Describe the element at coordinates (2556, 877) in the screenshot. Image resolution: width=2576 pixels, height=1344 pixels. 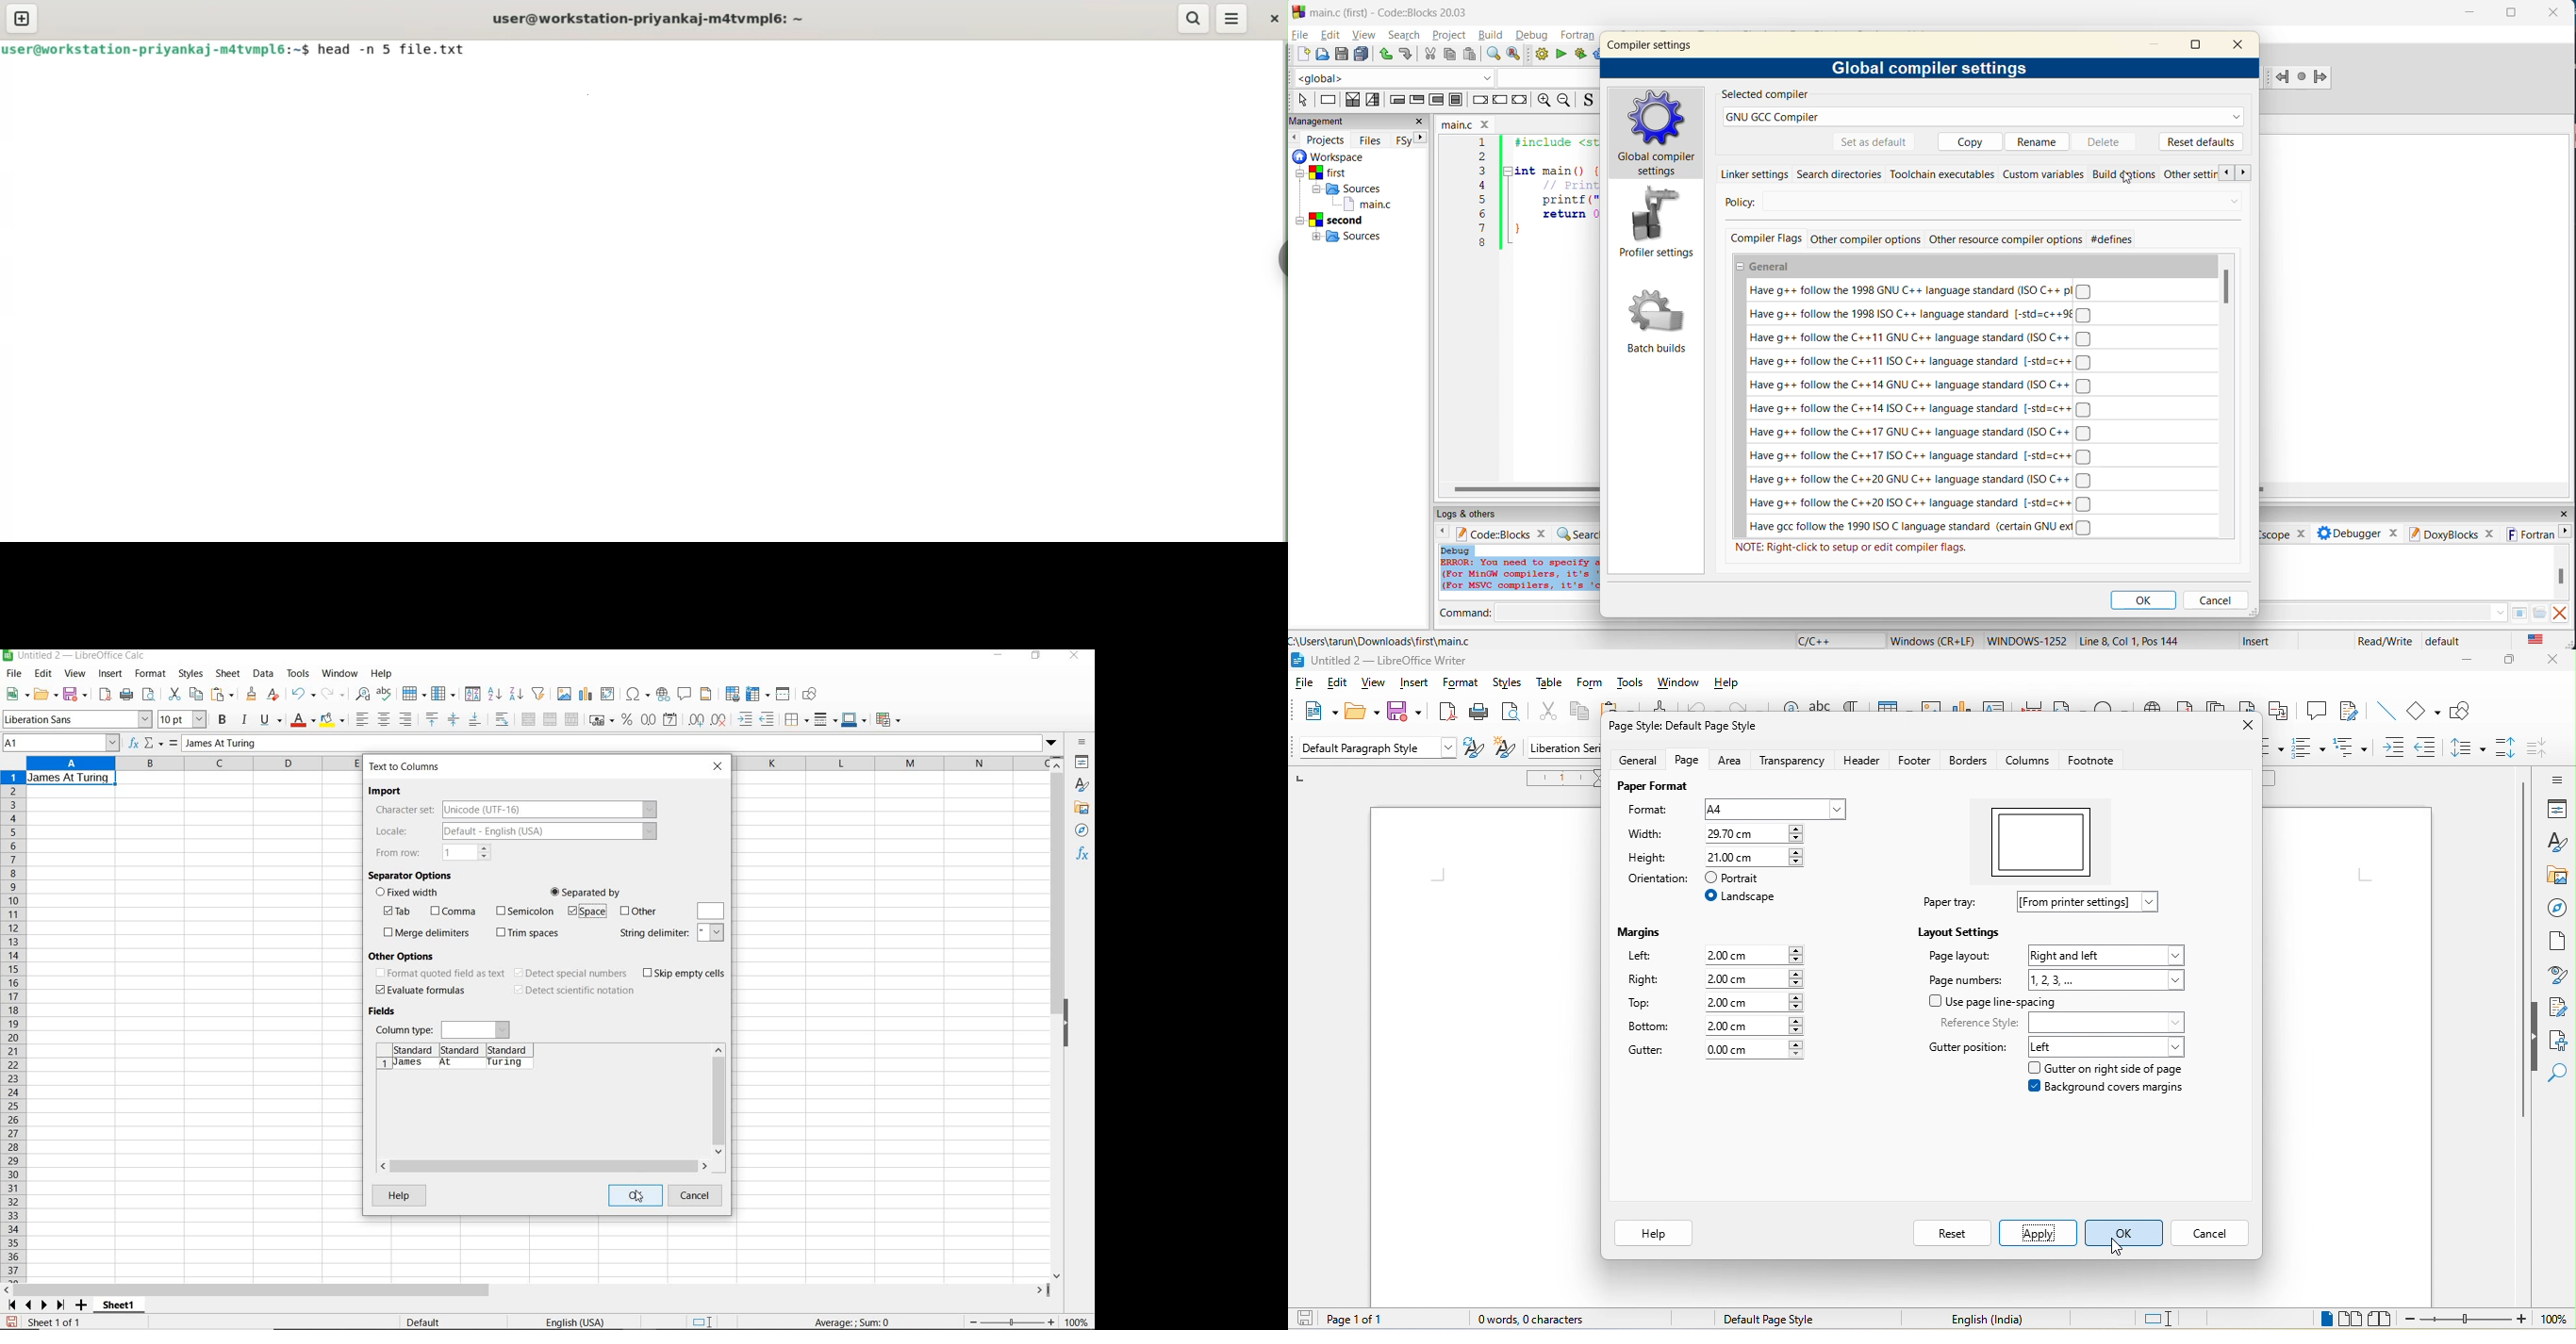
I see `gallery art` at that location.